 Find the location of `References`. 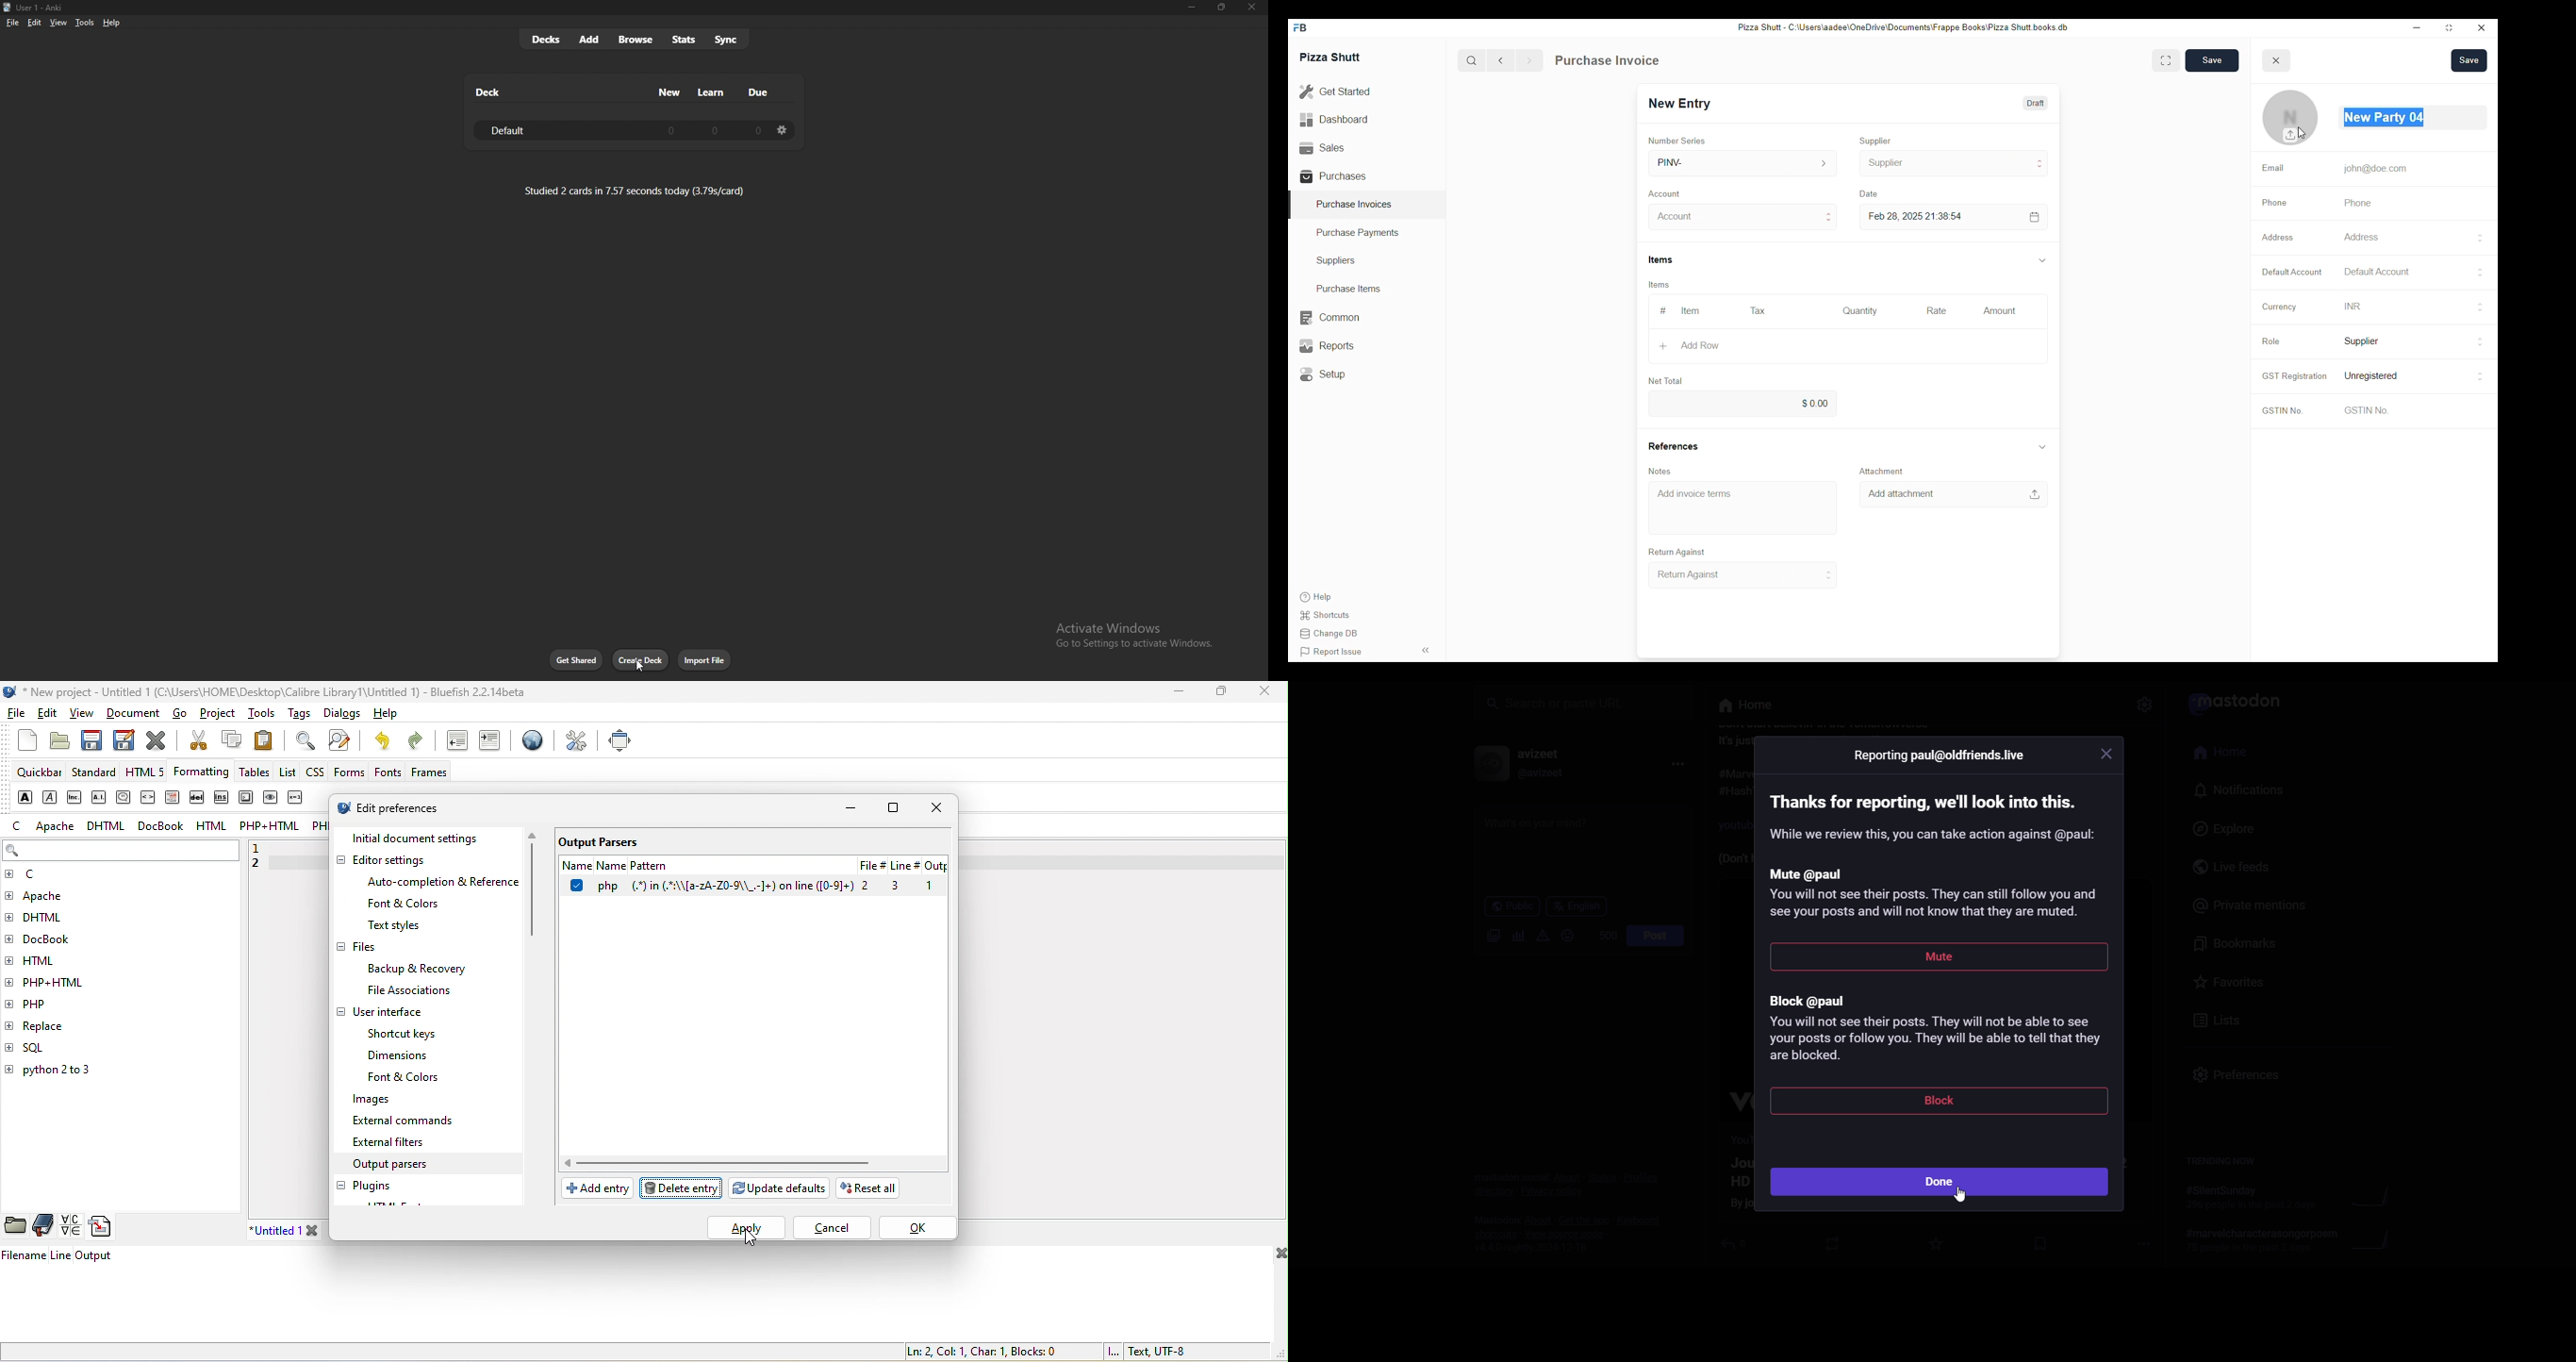

References is located at coordinates (1673, 446).